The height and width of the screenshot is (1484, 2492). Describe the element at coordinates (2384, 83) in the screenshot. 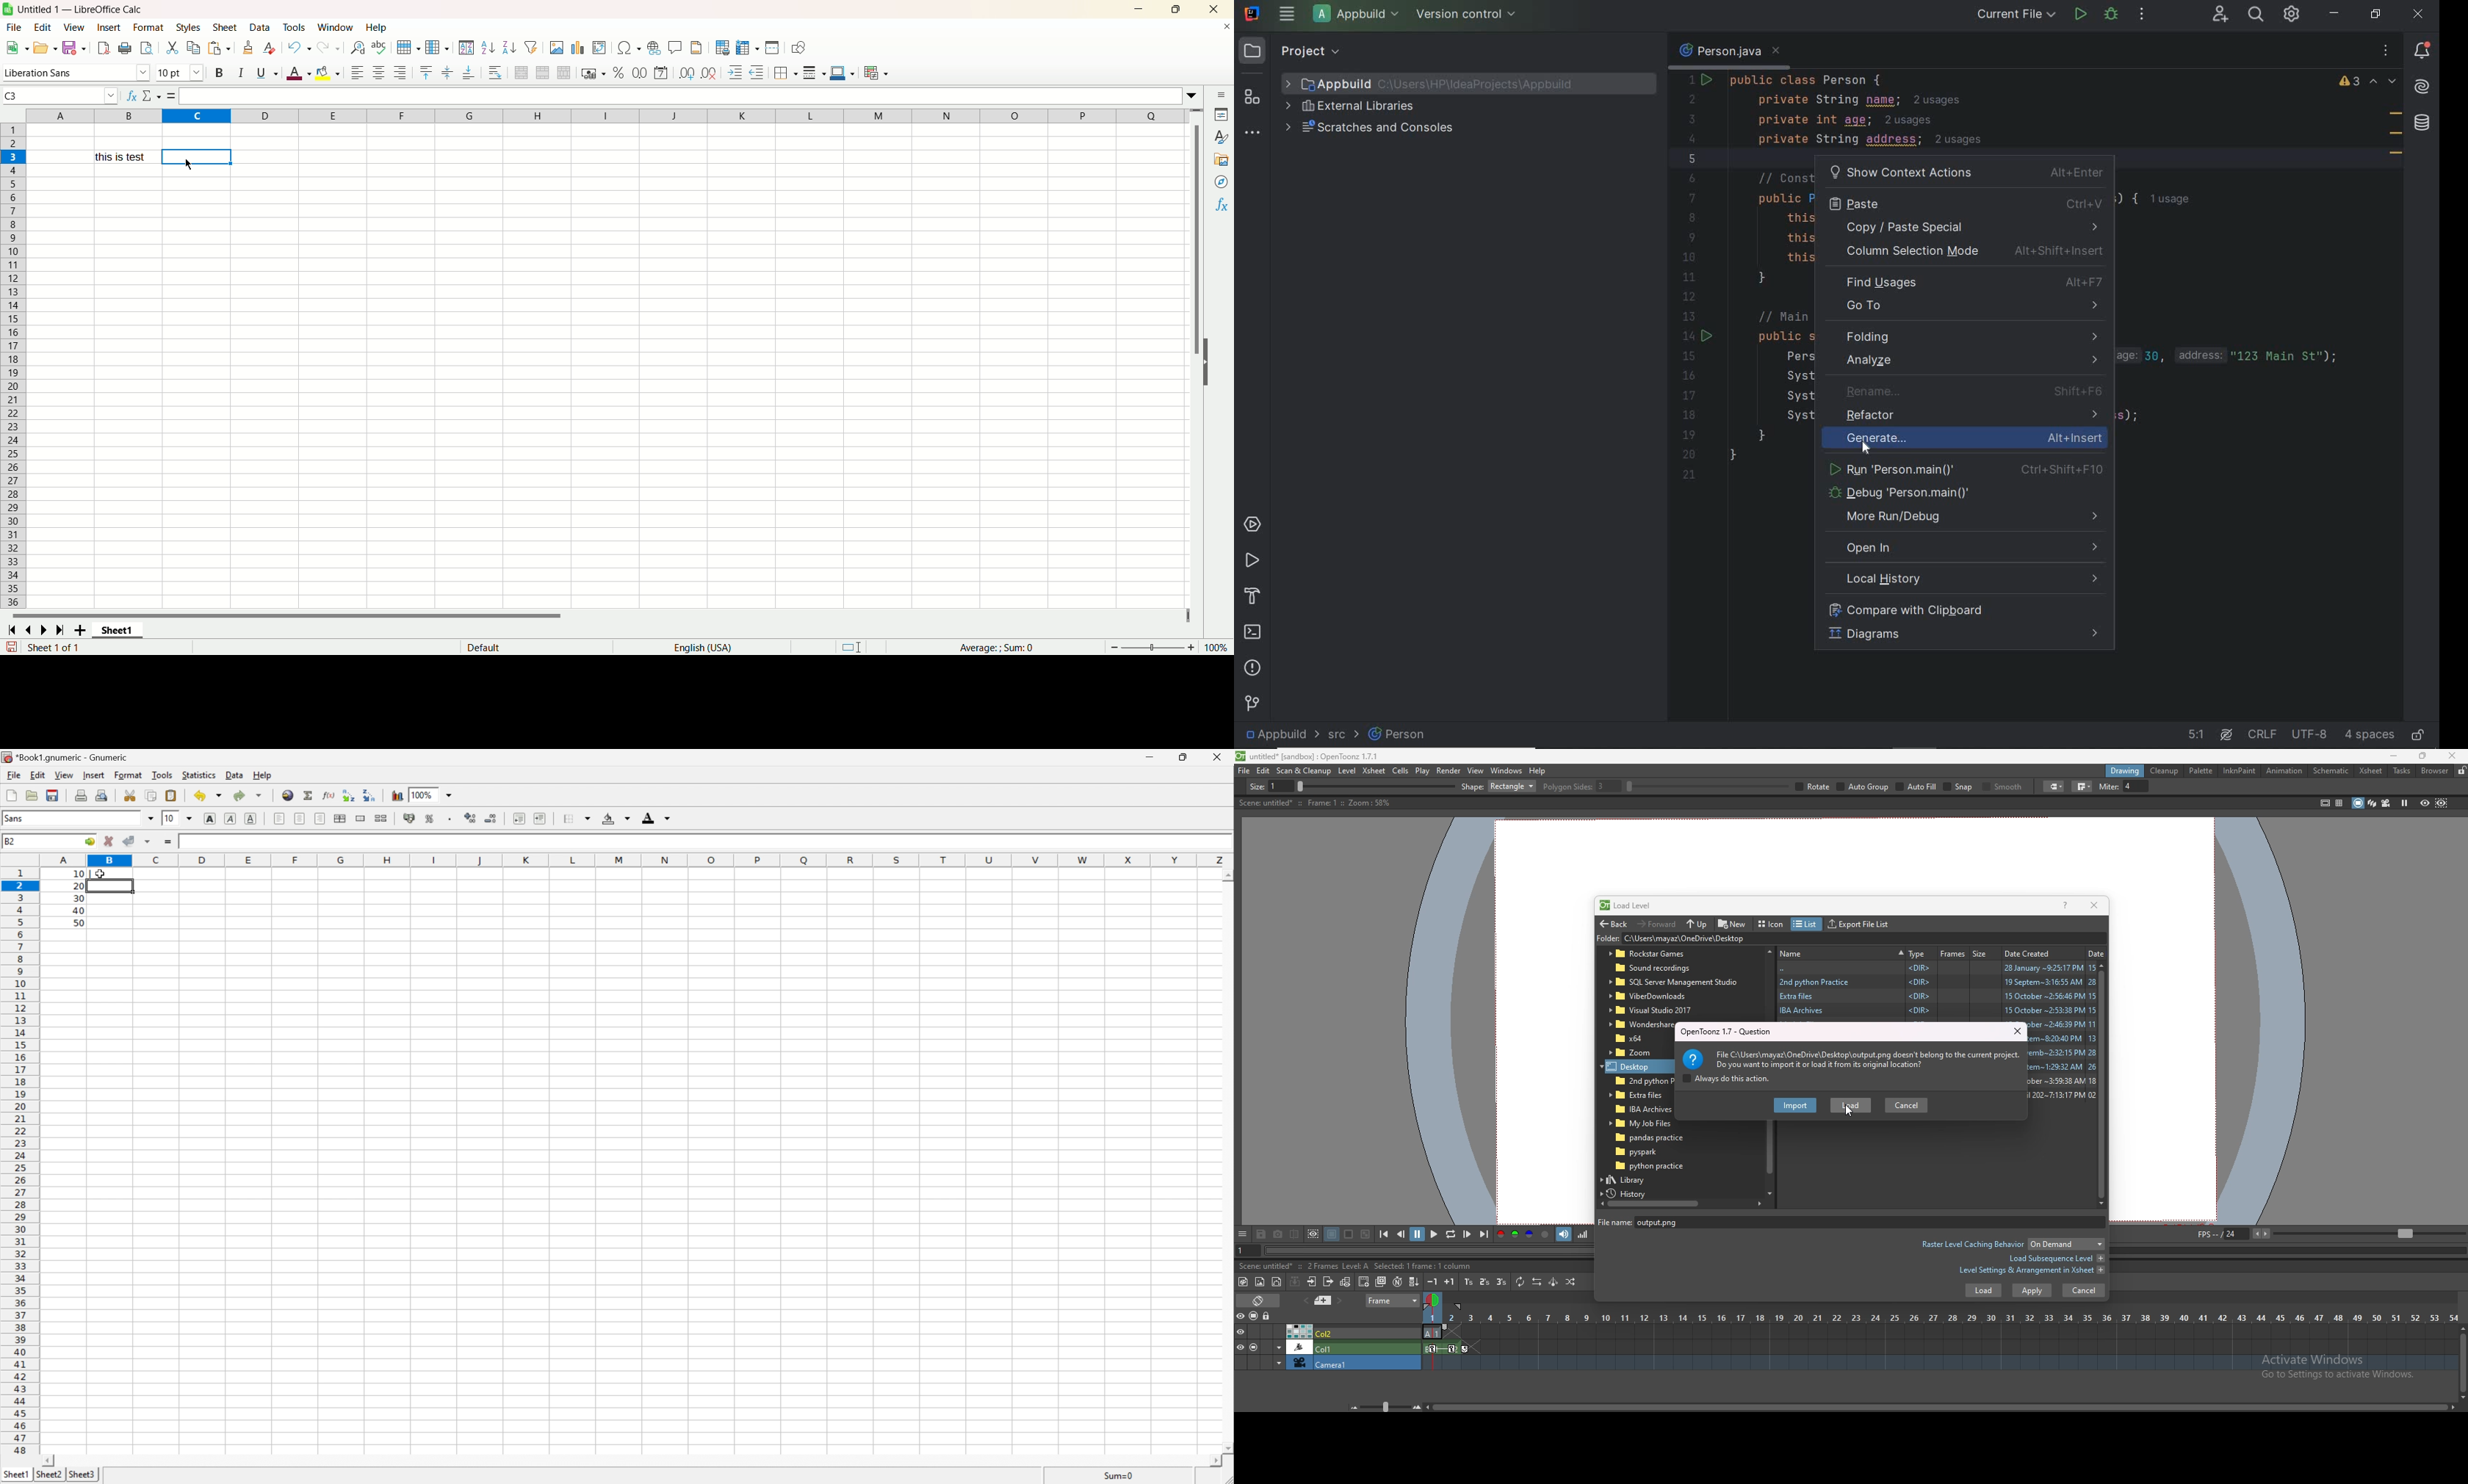

I see `previous and next highlighted problems` at that location.